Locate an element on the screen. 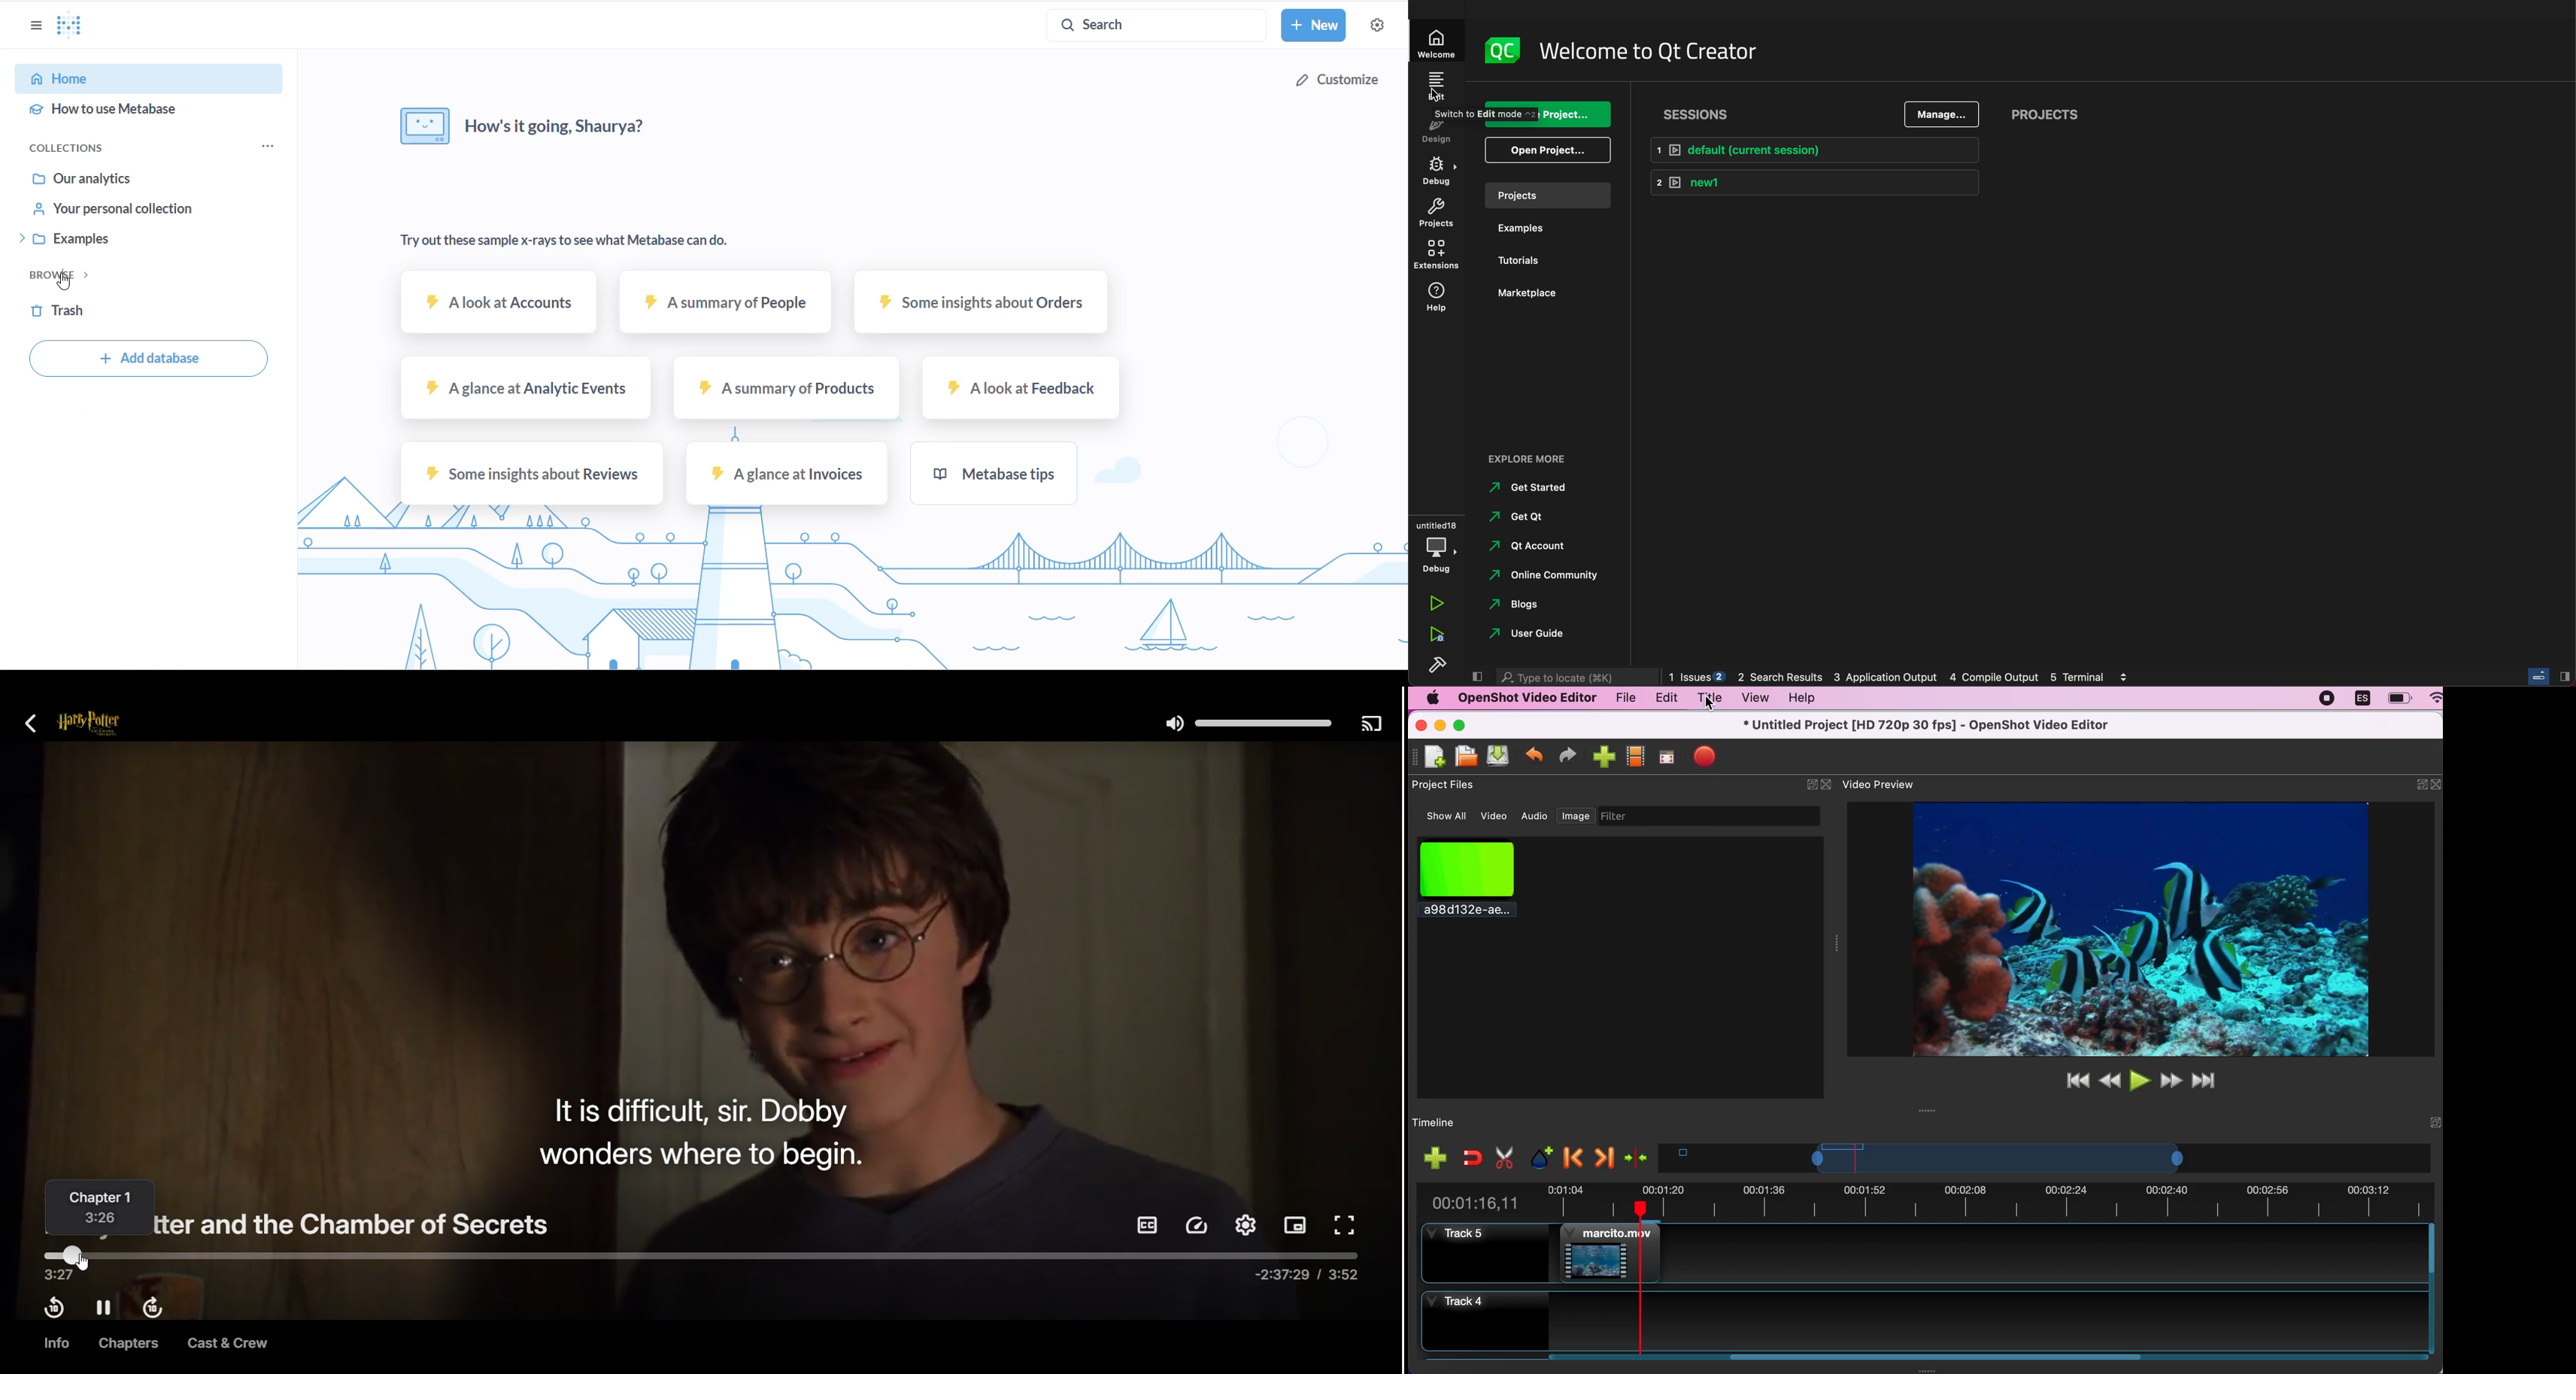  metabase tips is located at coordinates (1015, 473).